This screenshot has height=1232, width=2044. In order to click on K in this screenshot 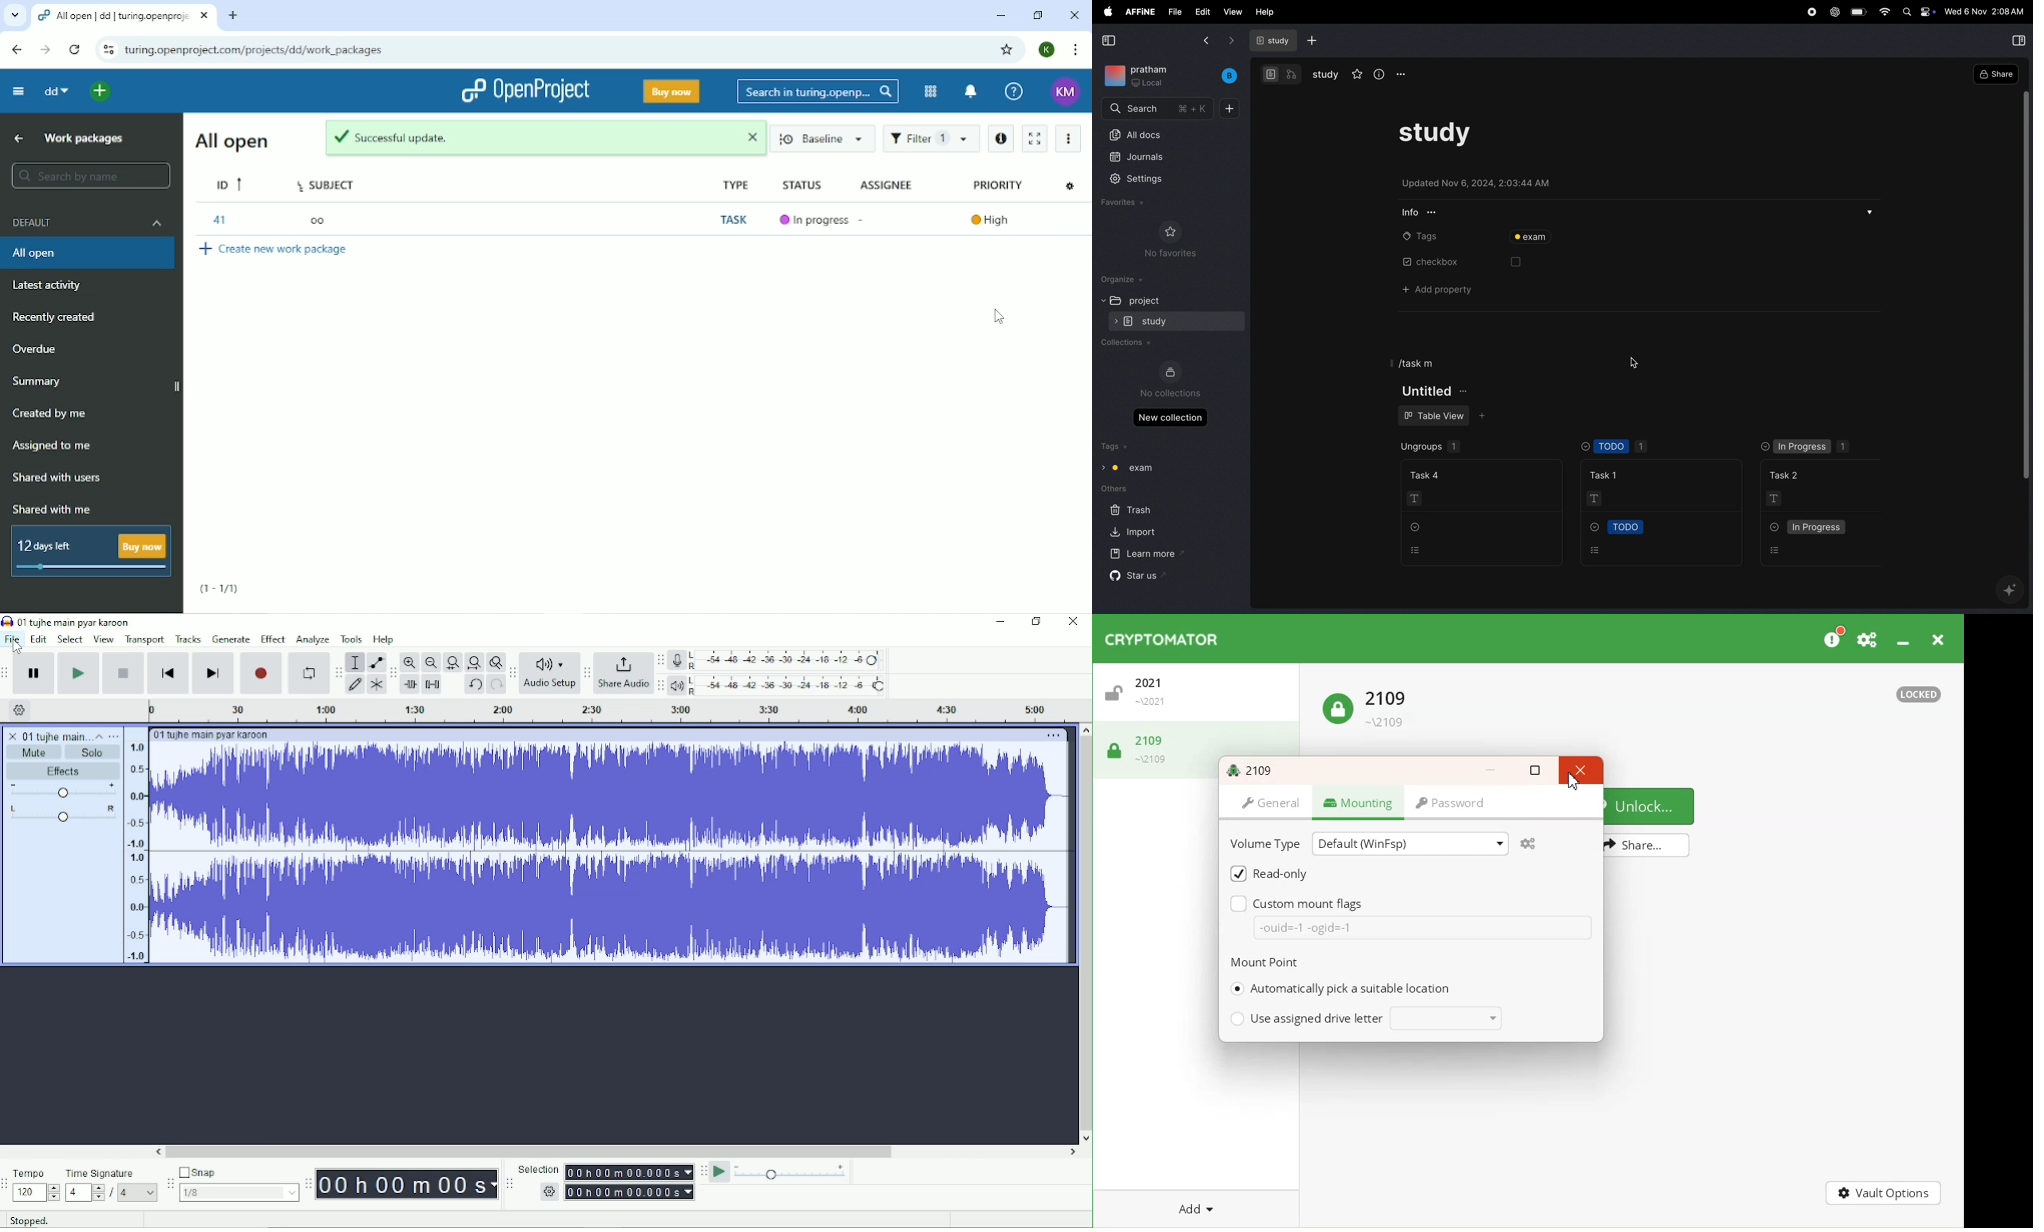, I will do `click(1046, 50)`.